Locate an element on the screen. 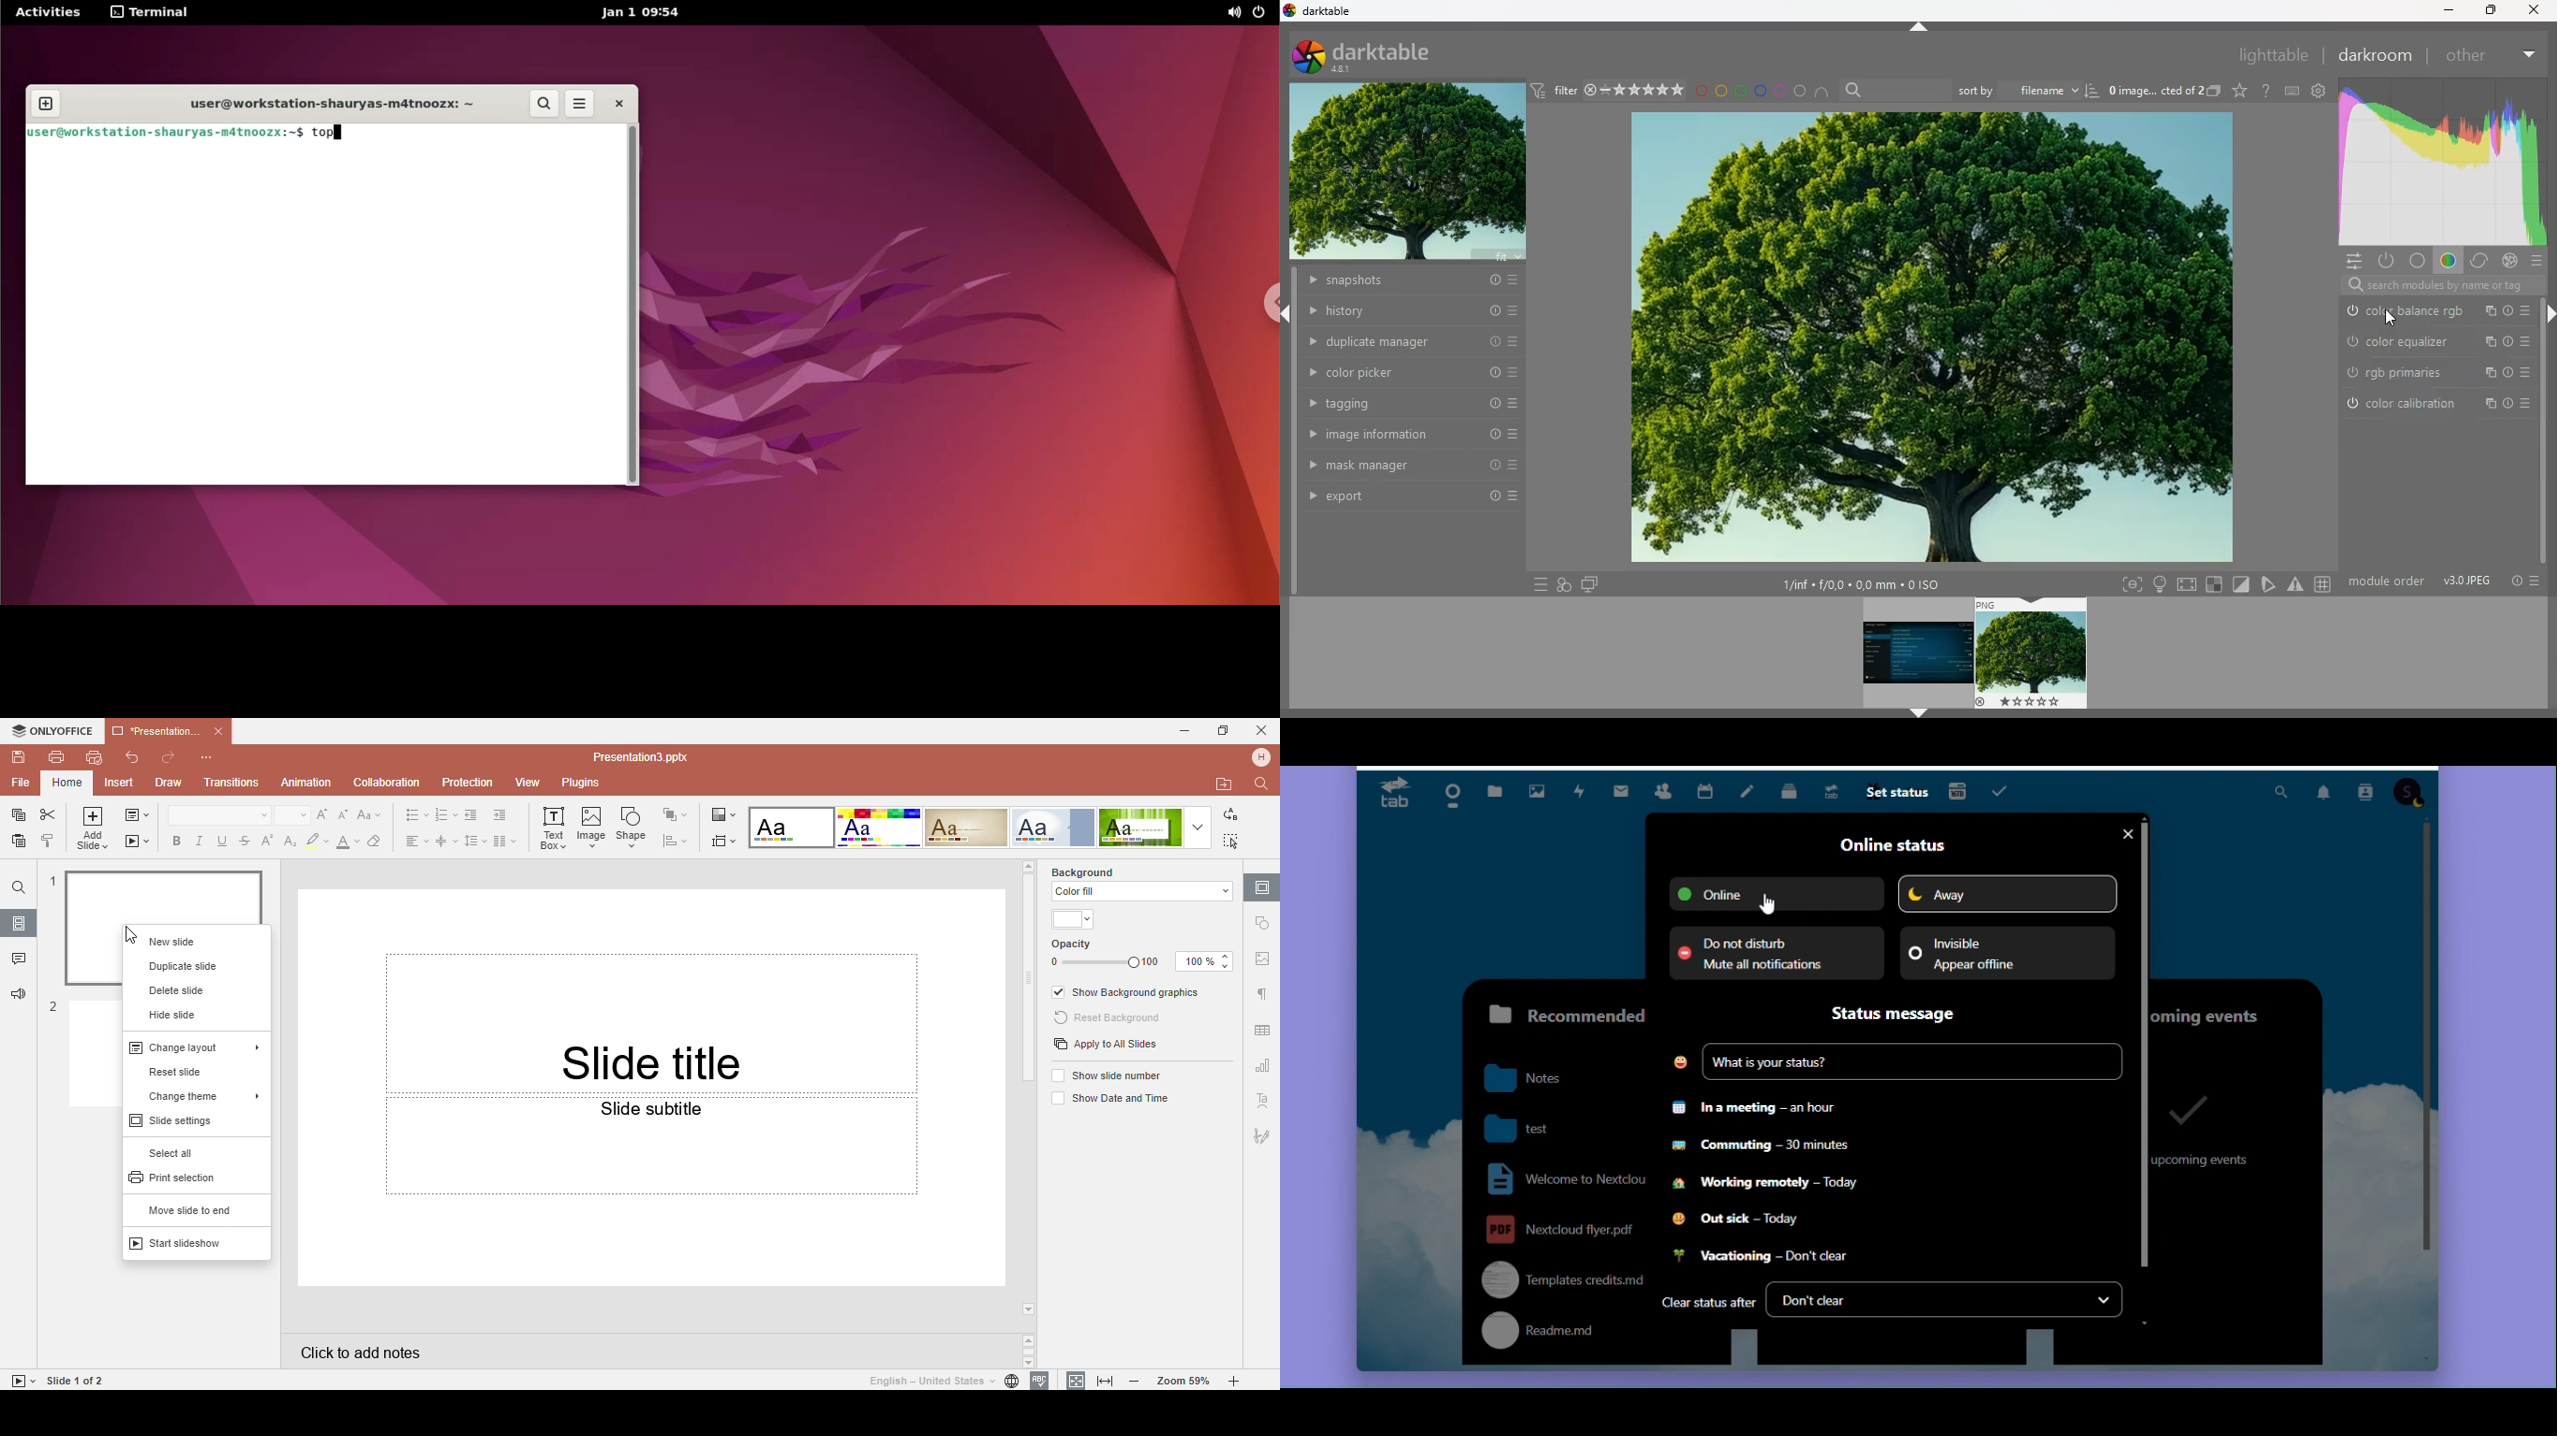 This screenshot has height=1456, width=2576. darktable is located at coordinates (1326, 10).